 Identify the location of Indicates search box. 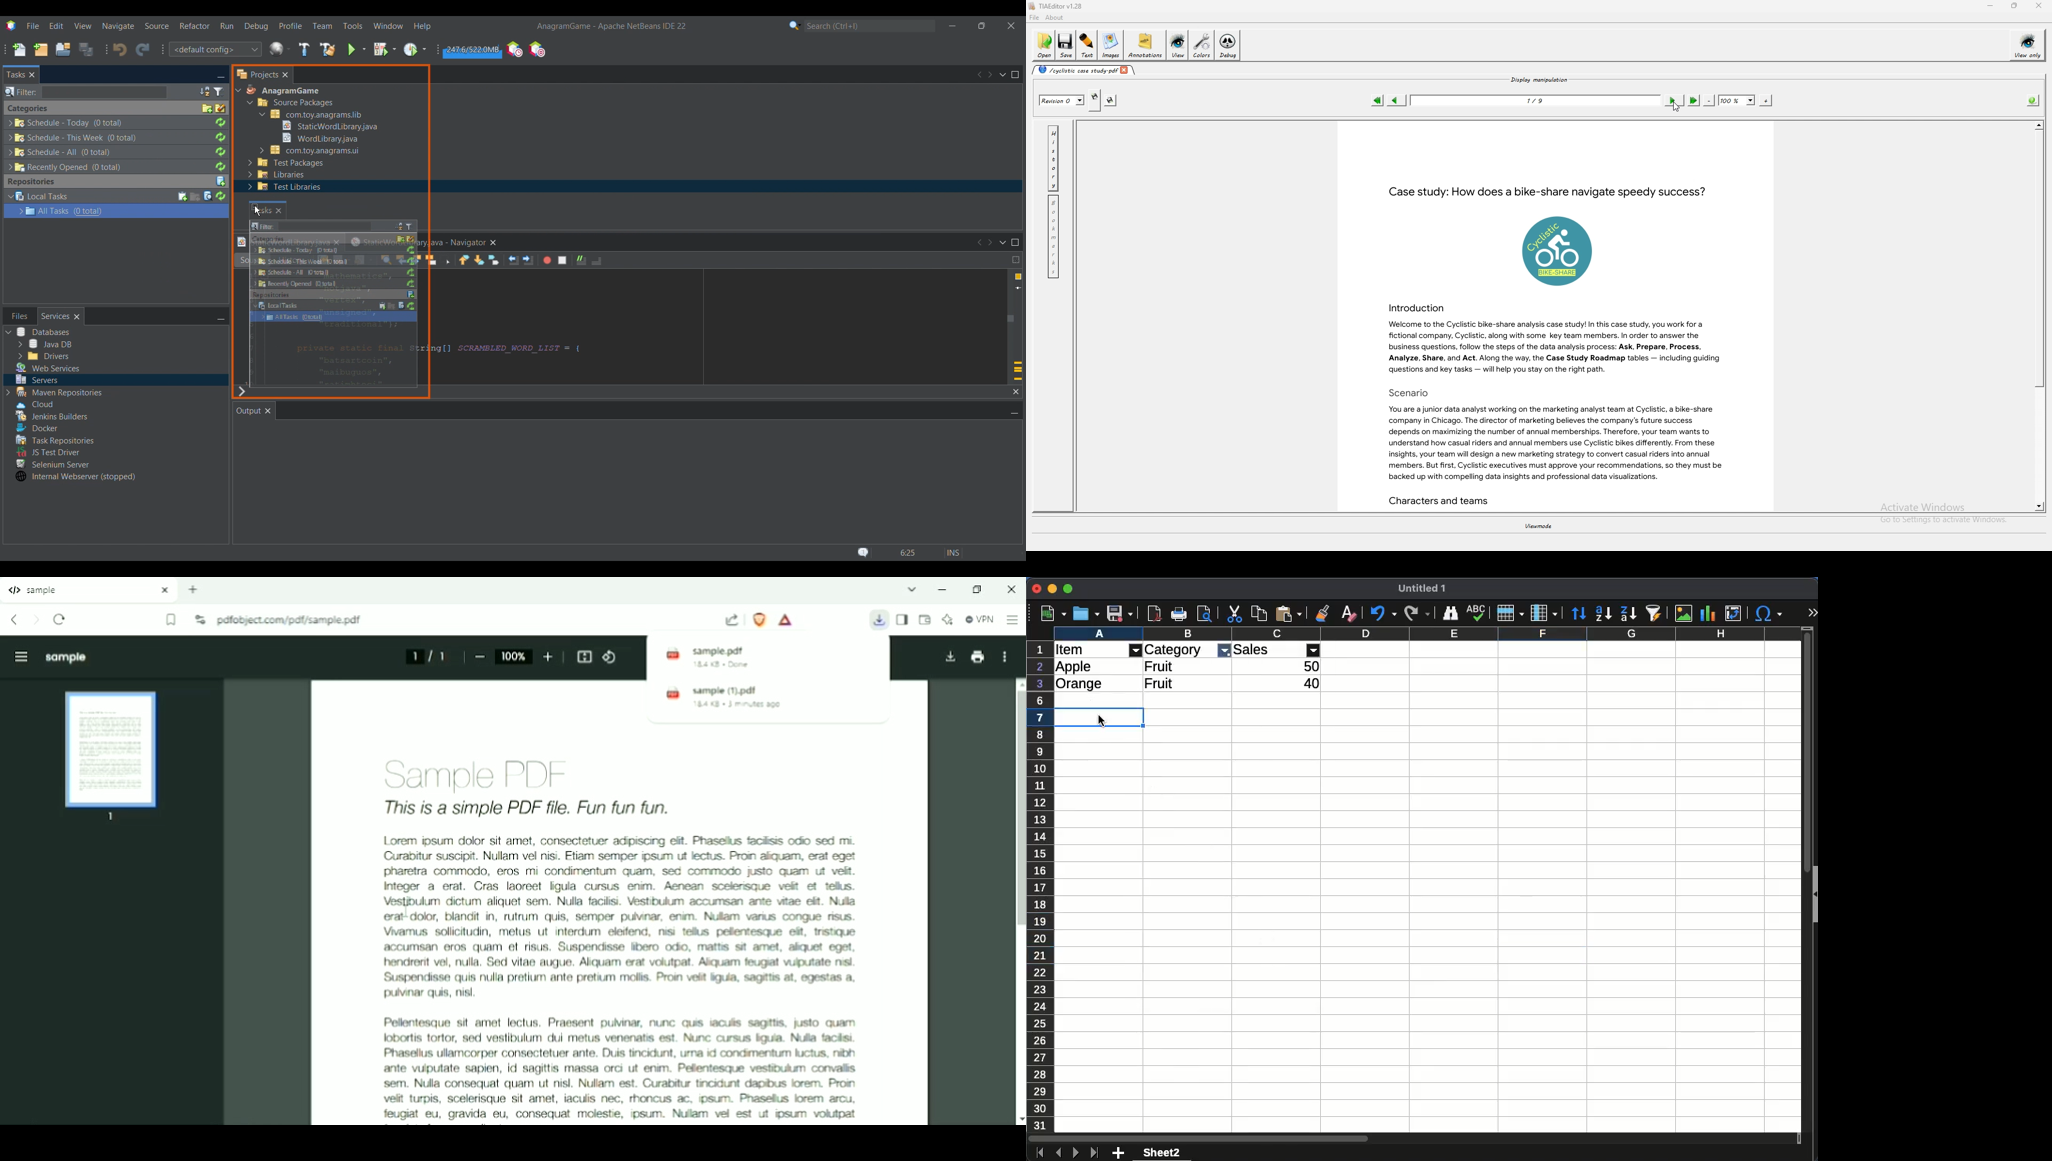
(21, 92).